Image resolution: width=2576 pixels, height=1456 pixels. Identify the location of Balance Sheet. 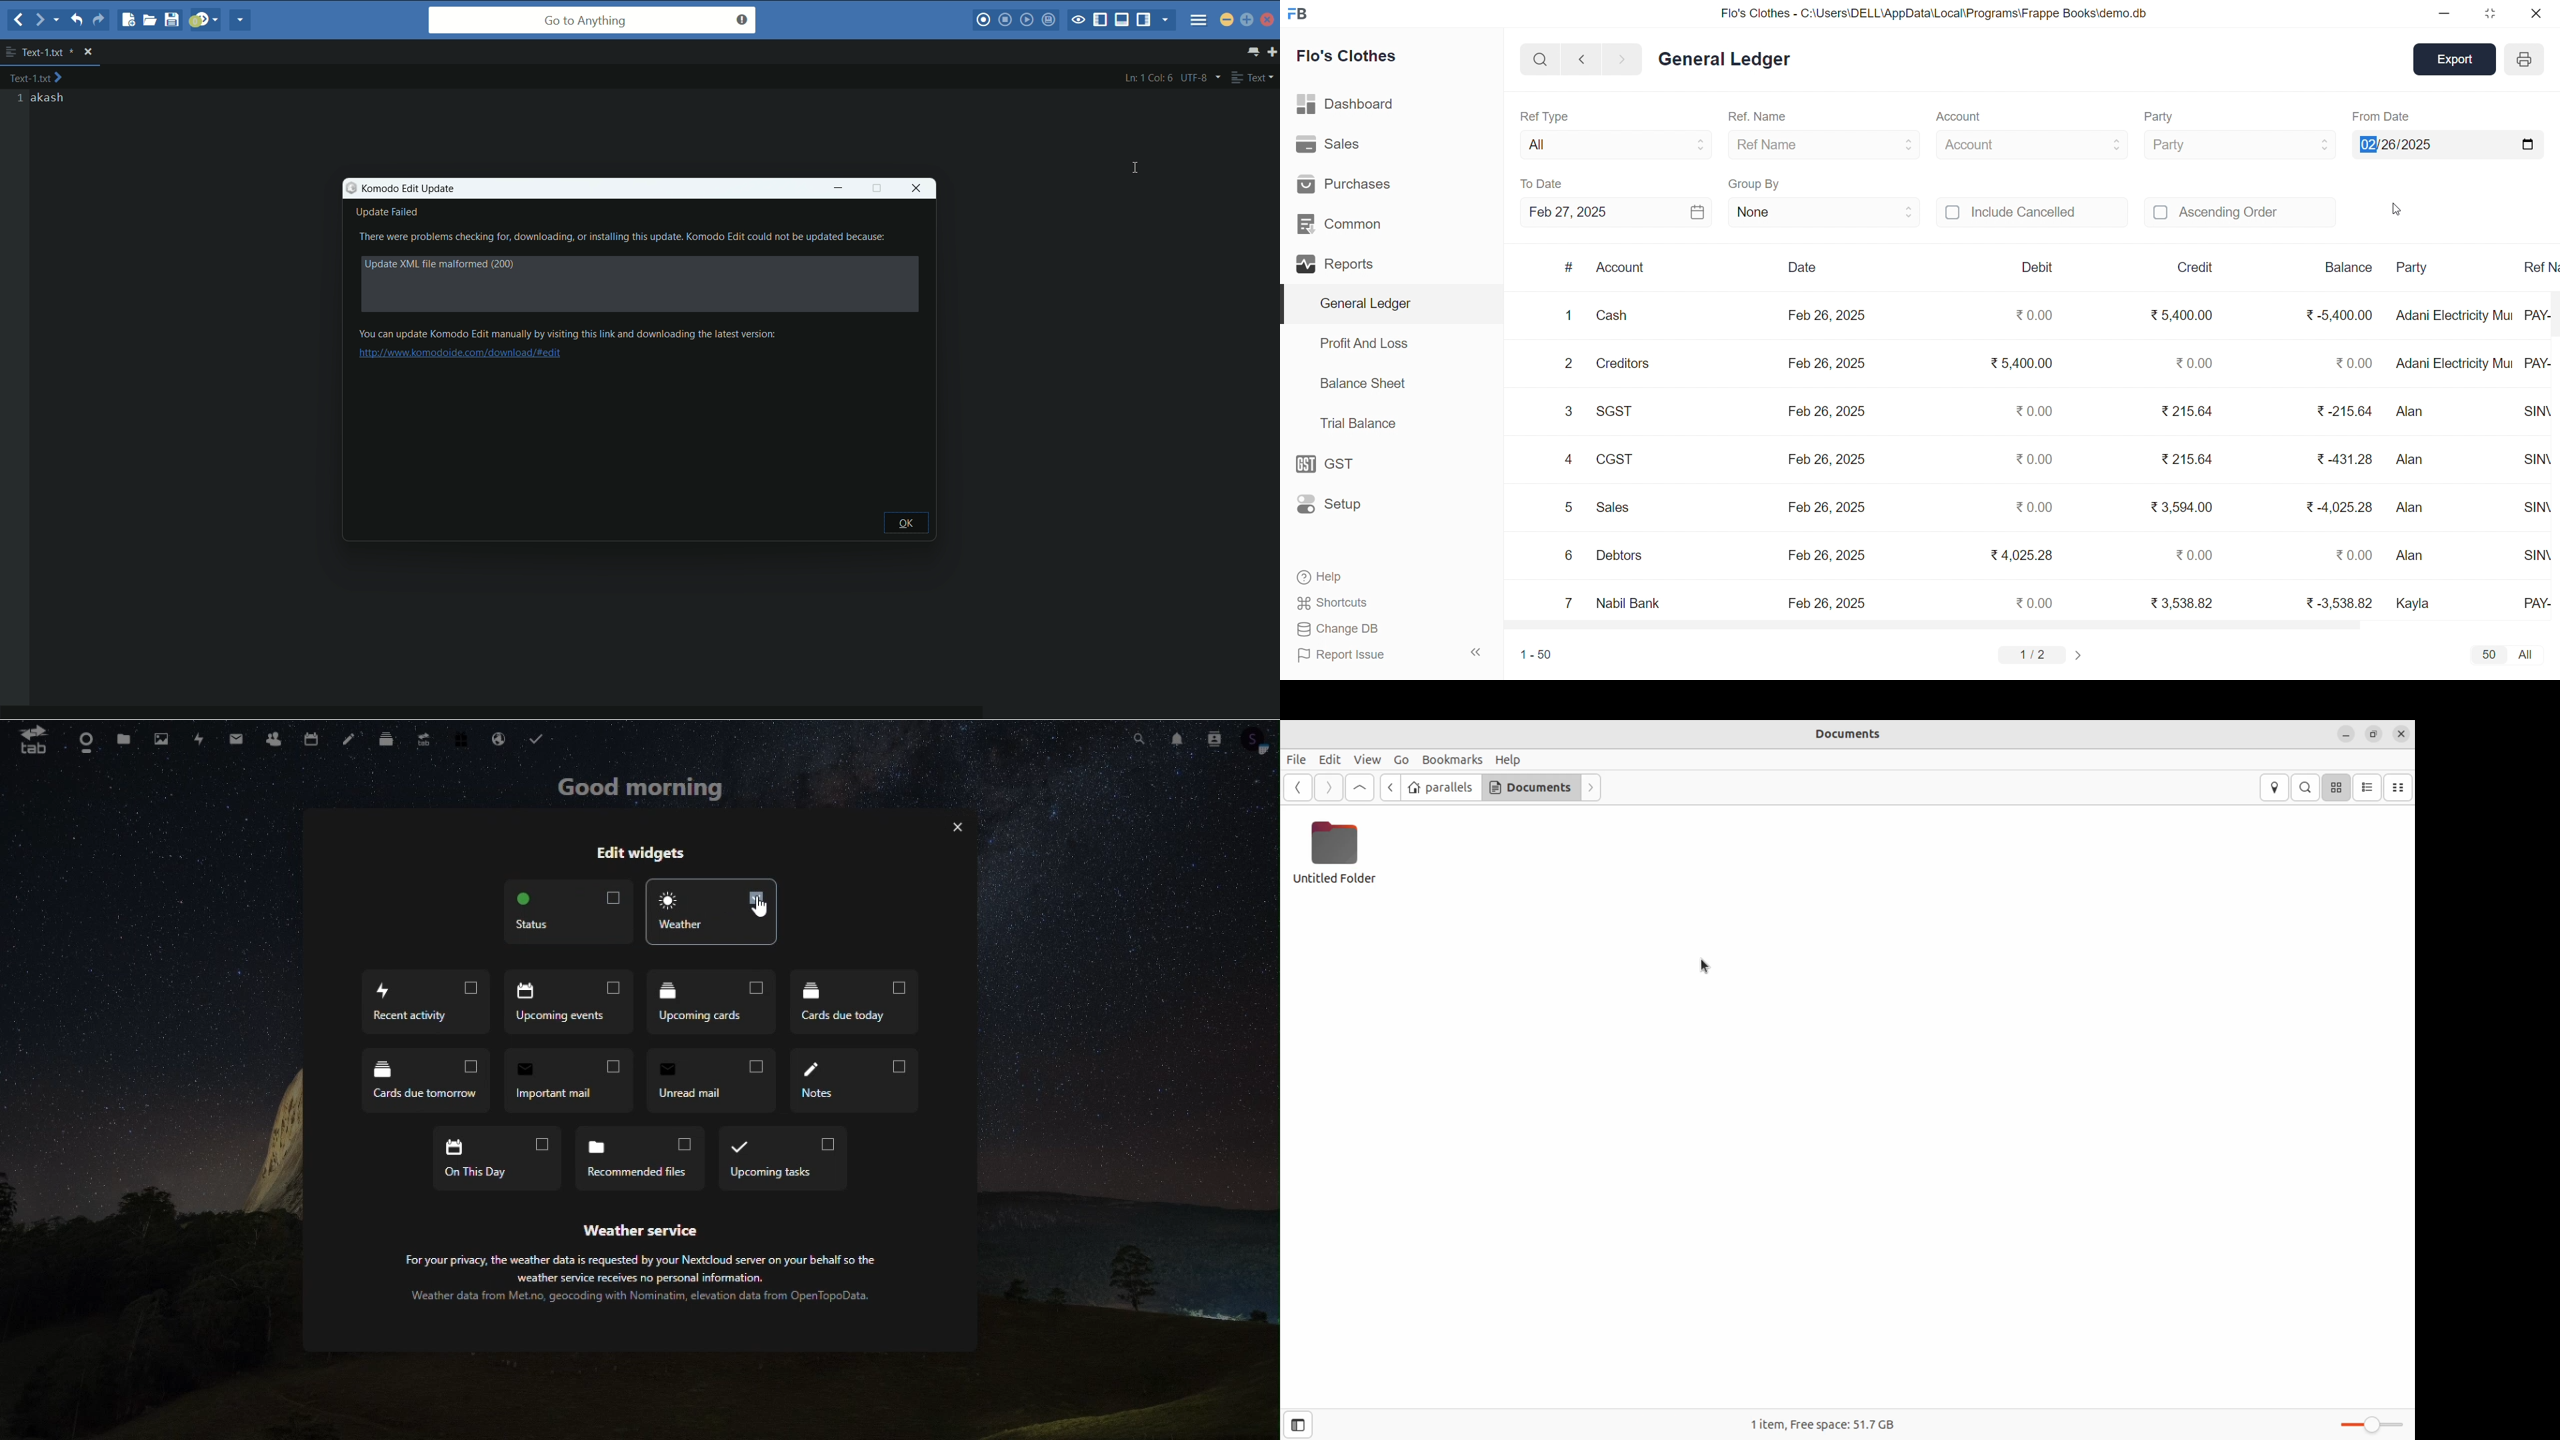
(1364, 383).